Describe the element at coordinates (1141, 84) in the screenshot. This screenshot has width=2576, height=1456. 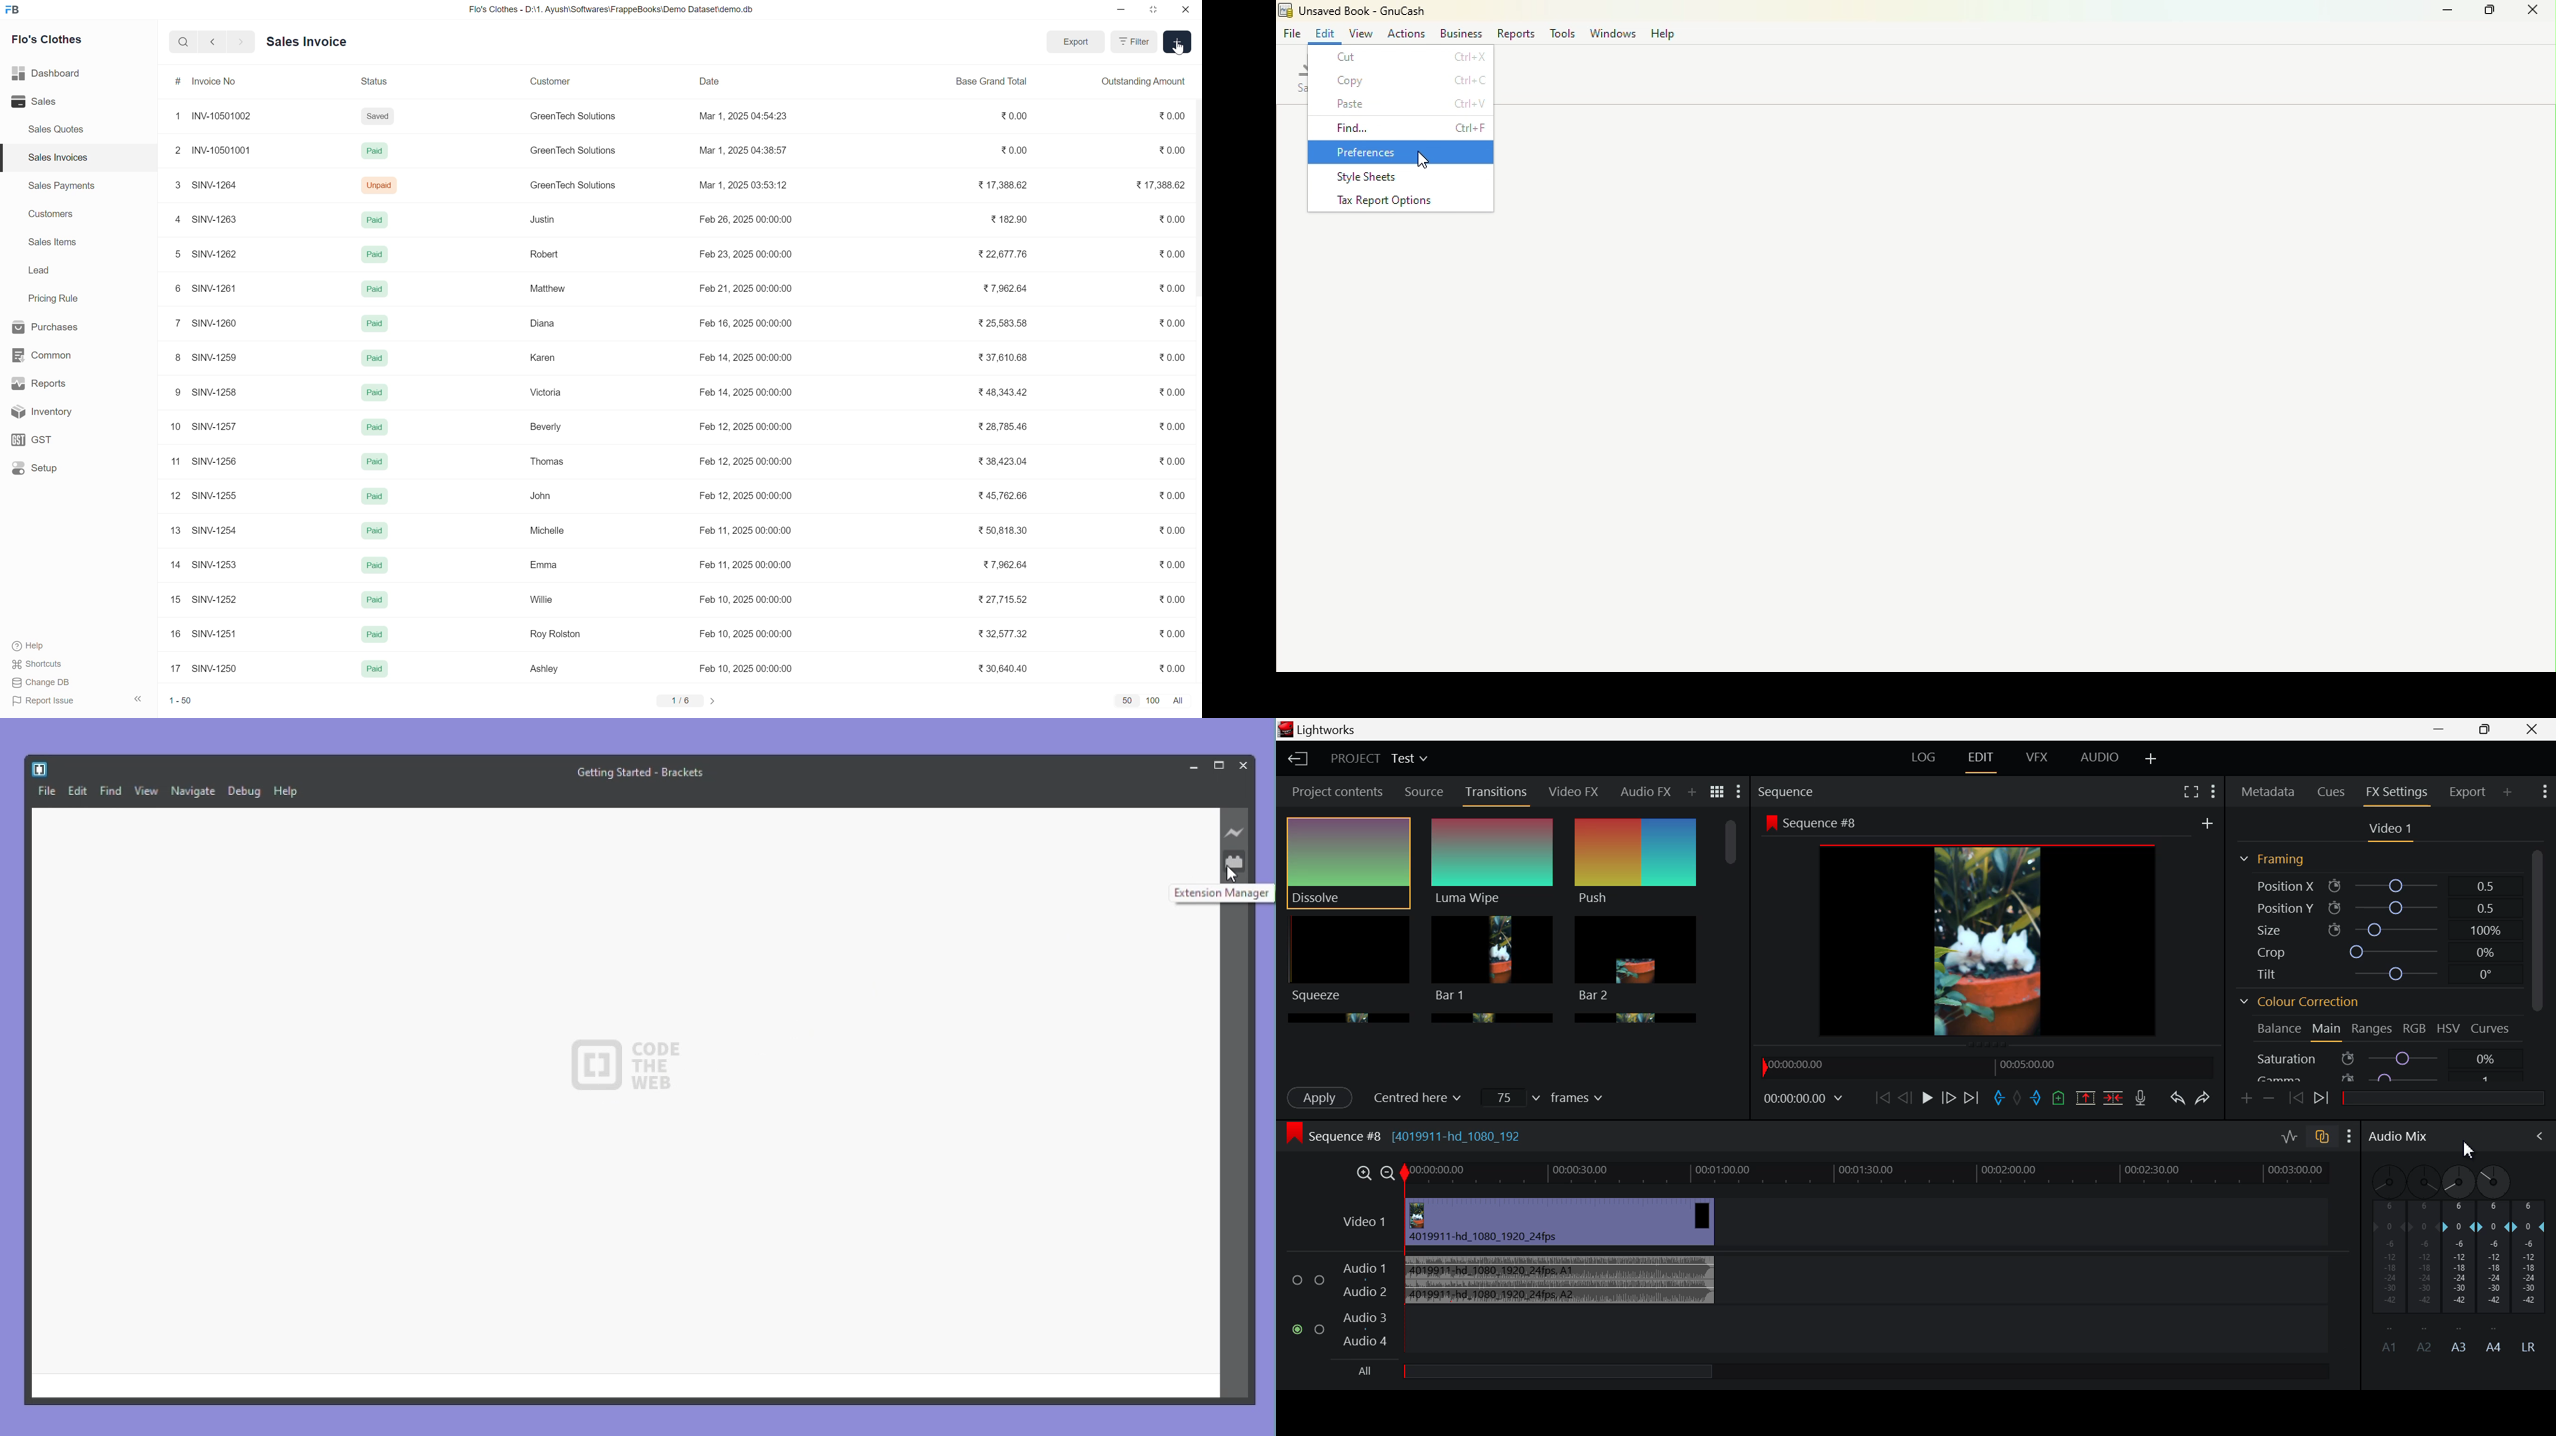
I see `Outstanding Amount` at that location.